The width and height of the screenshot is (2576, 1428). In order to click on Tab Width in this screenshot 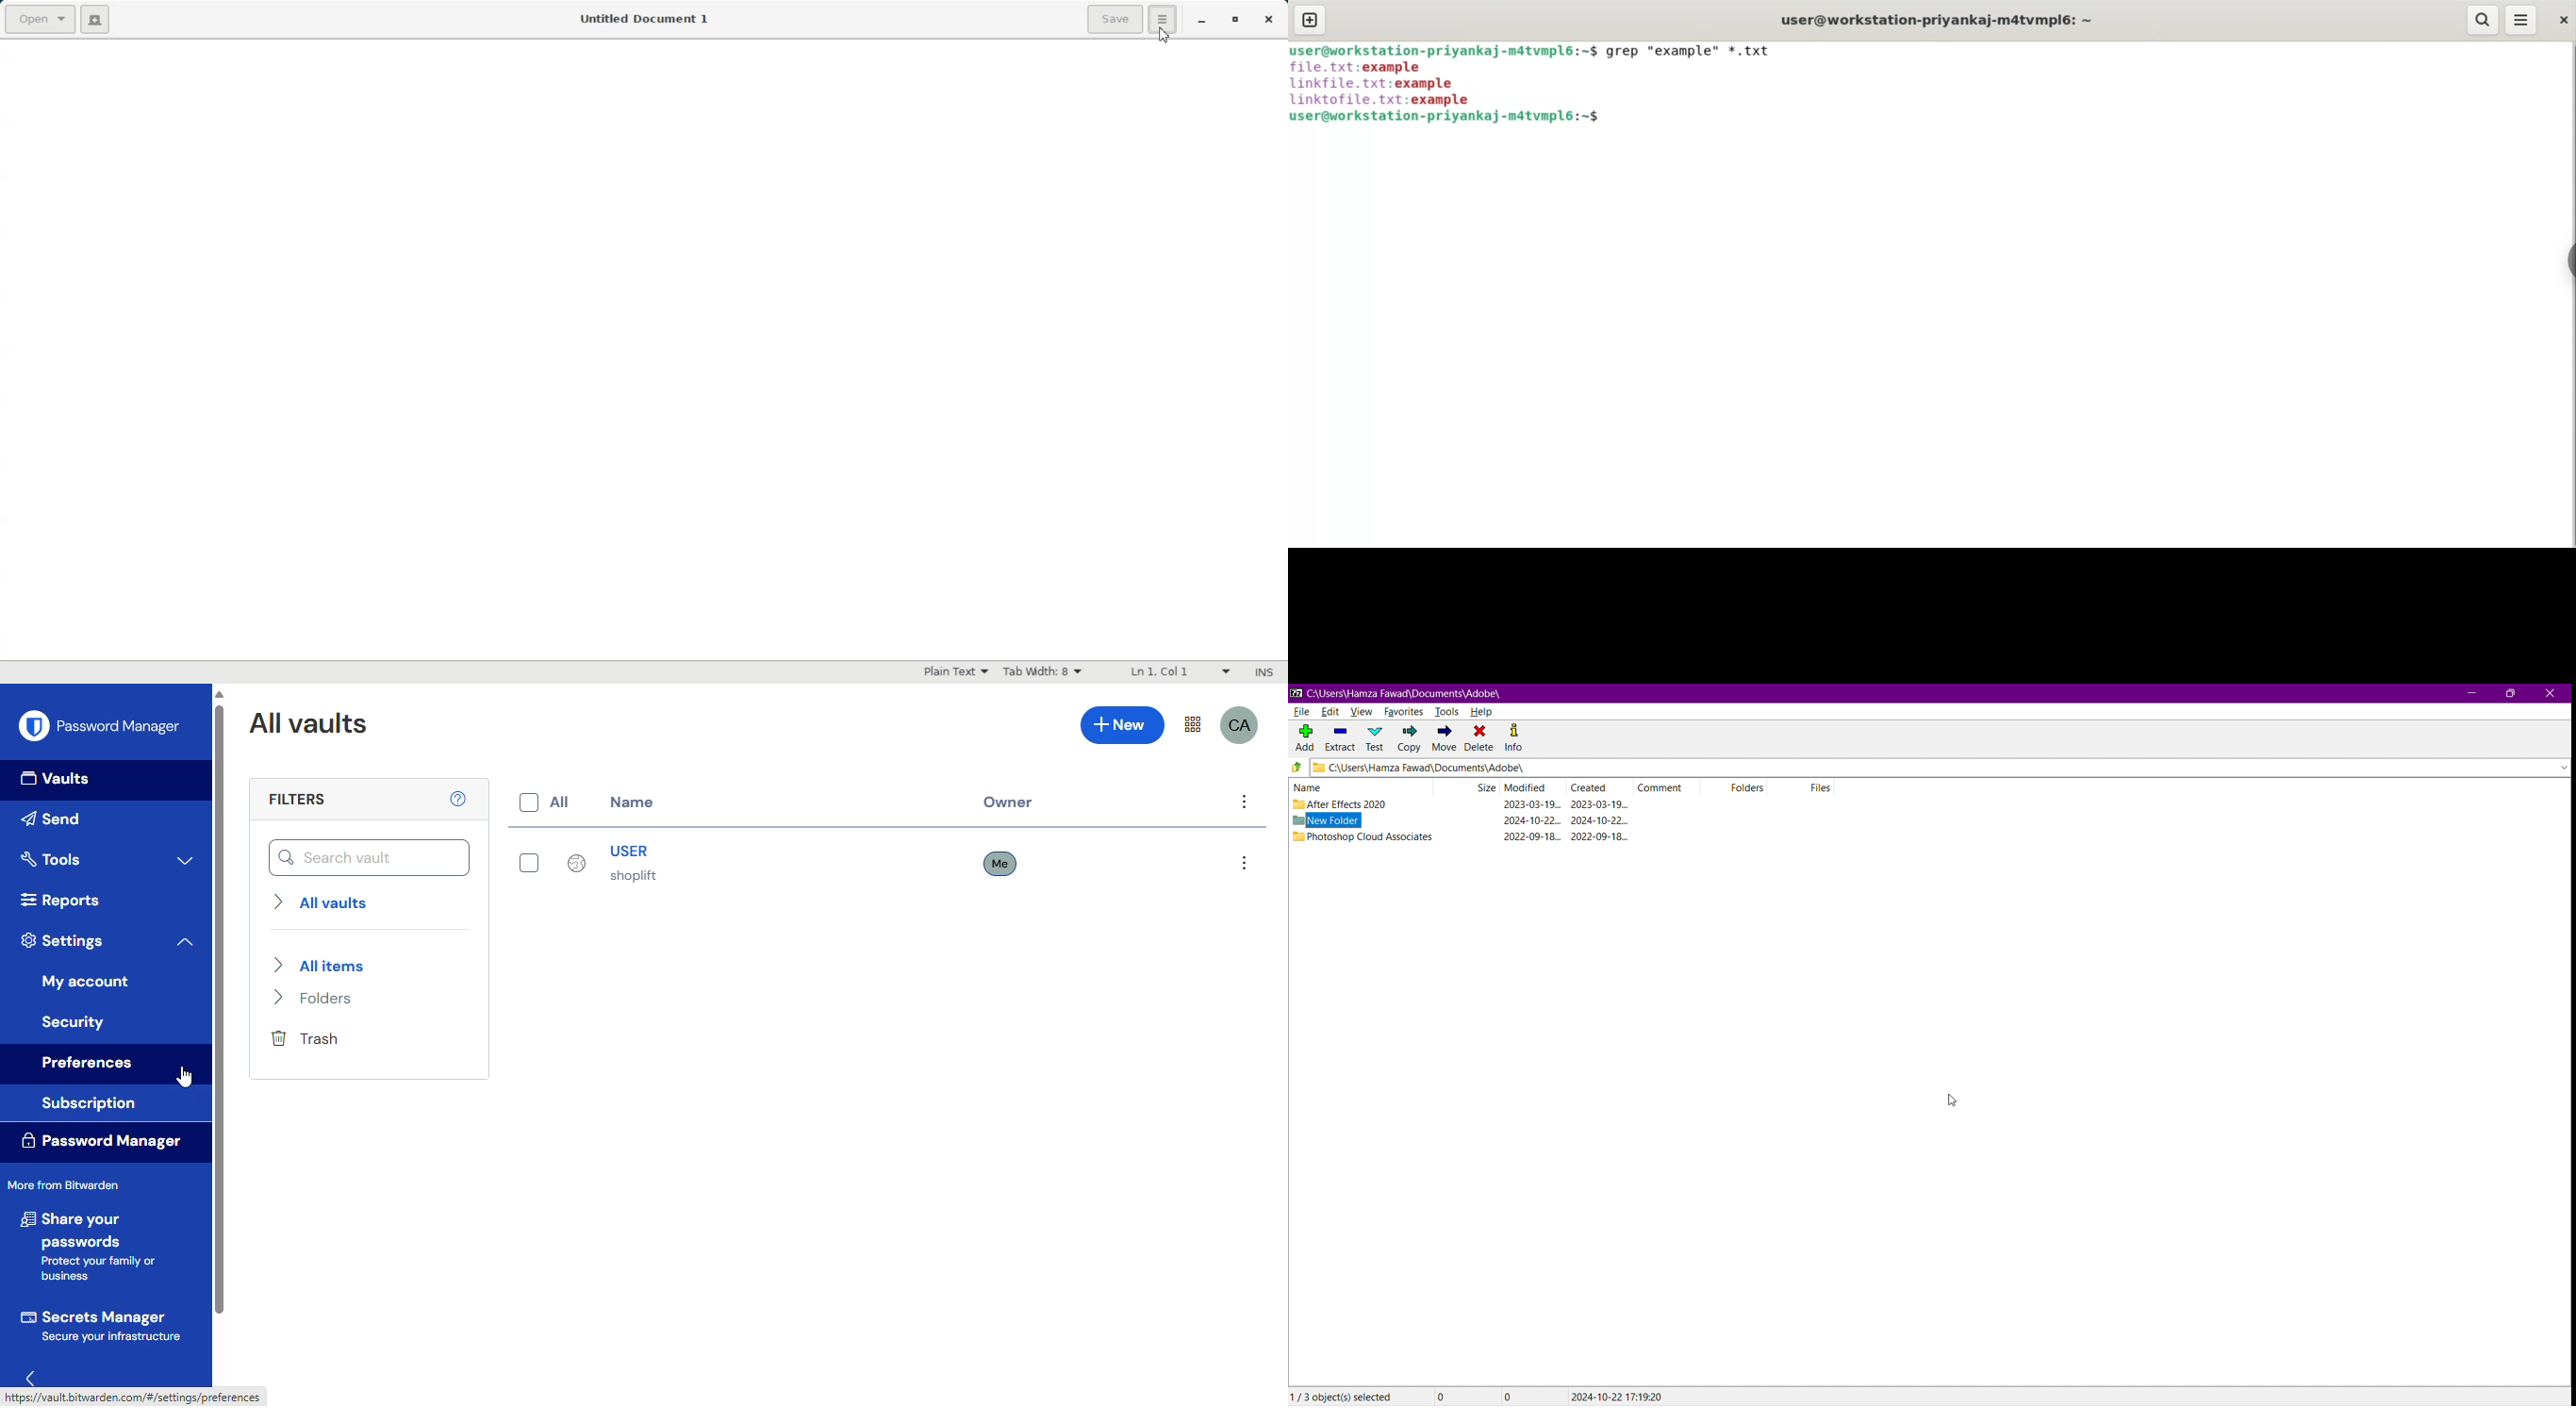, I will do `click(1042, 672)`.